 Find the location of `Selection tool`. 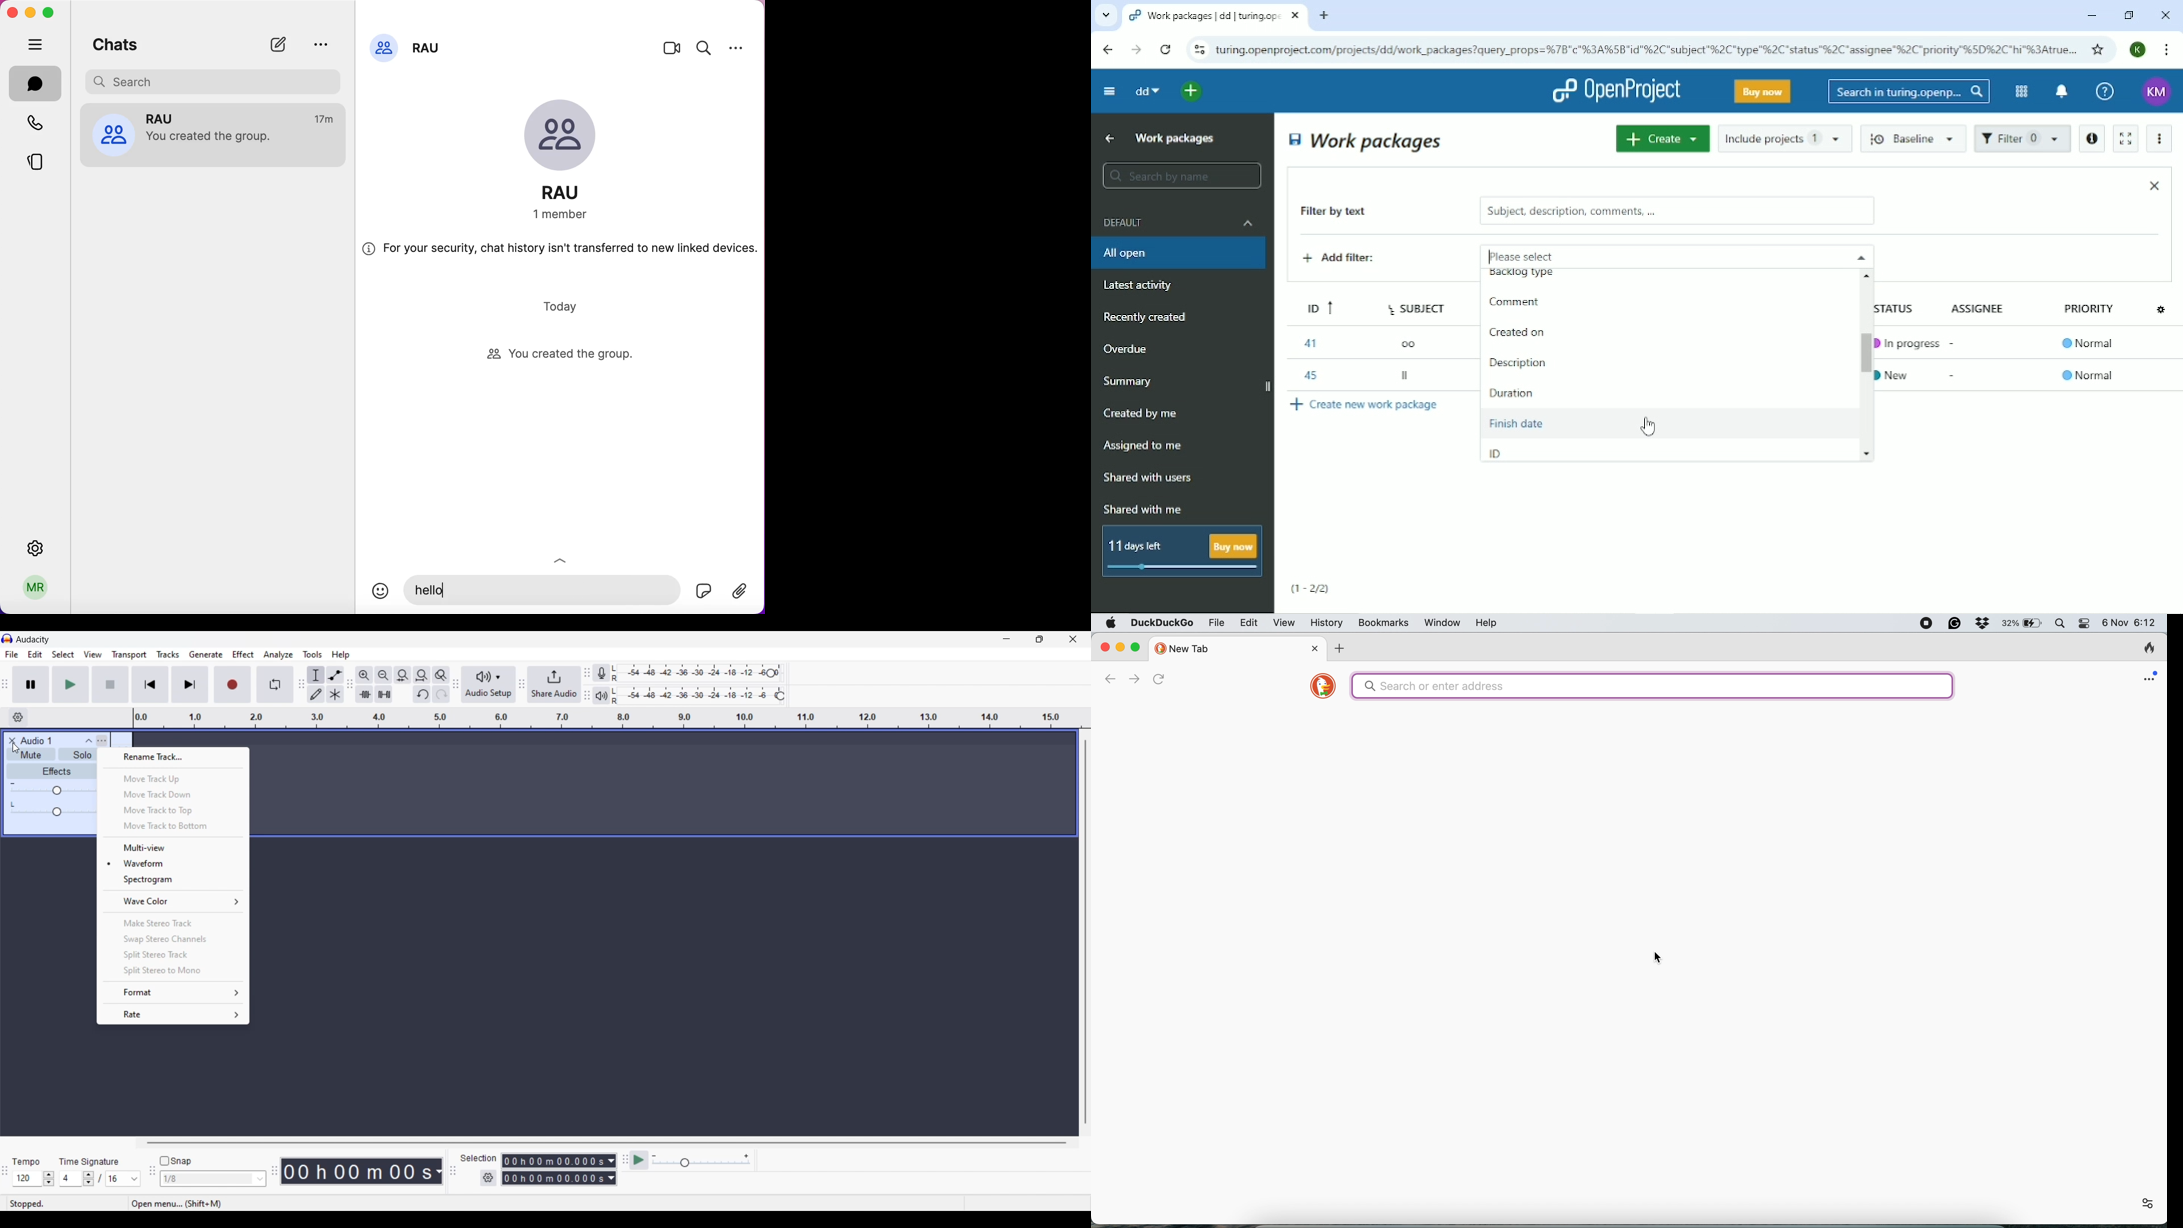

Selection tool is located at coordinates (316, 675).